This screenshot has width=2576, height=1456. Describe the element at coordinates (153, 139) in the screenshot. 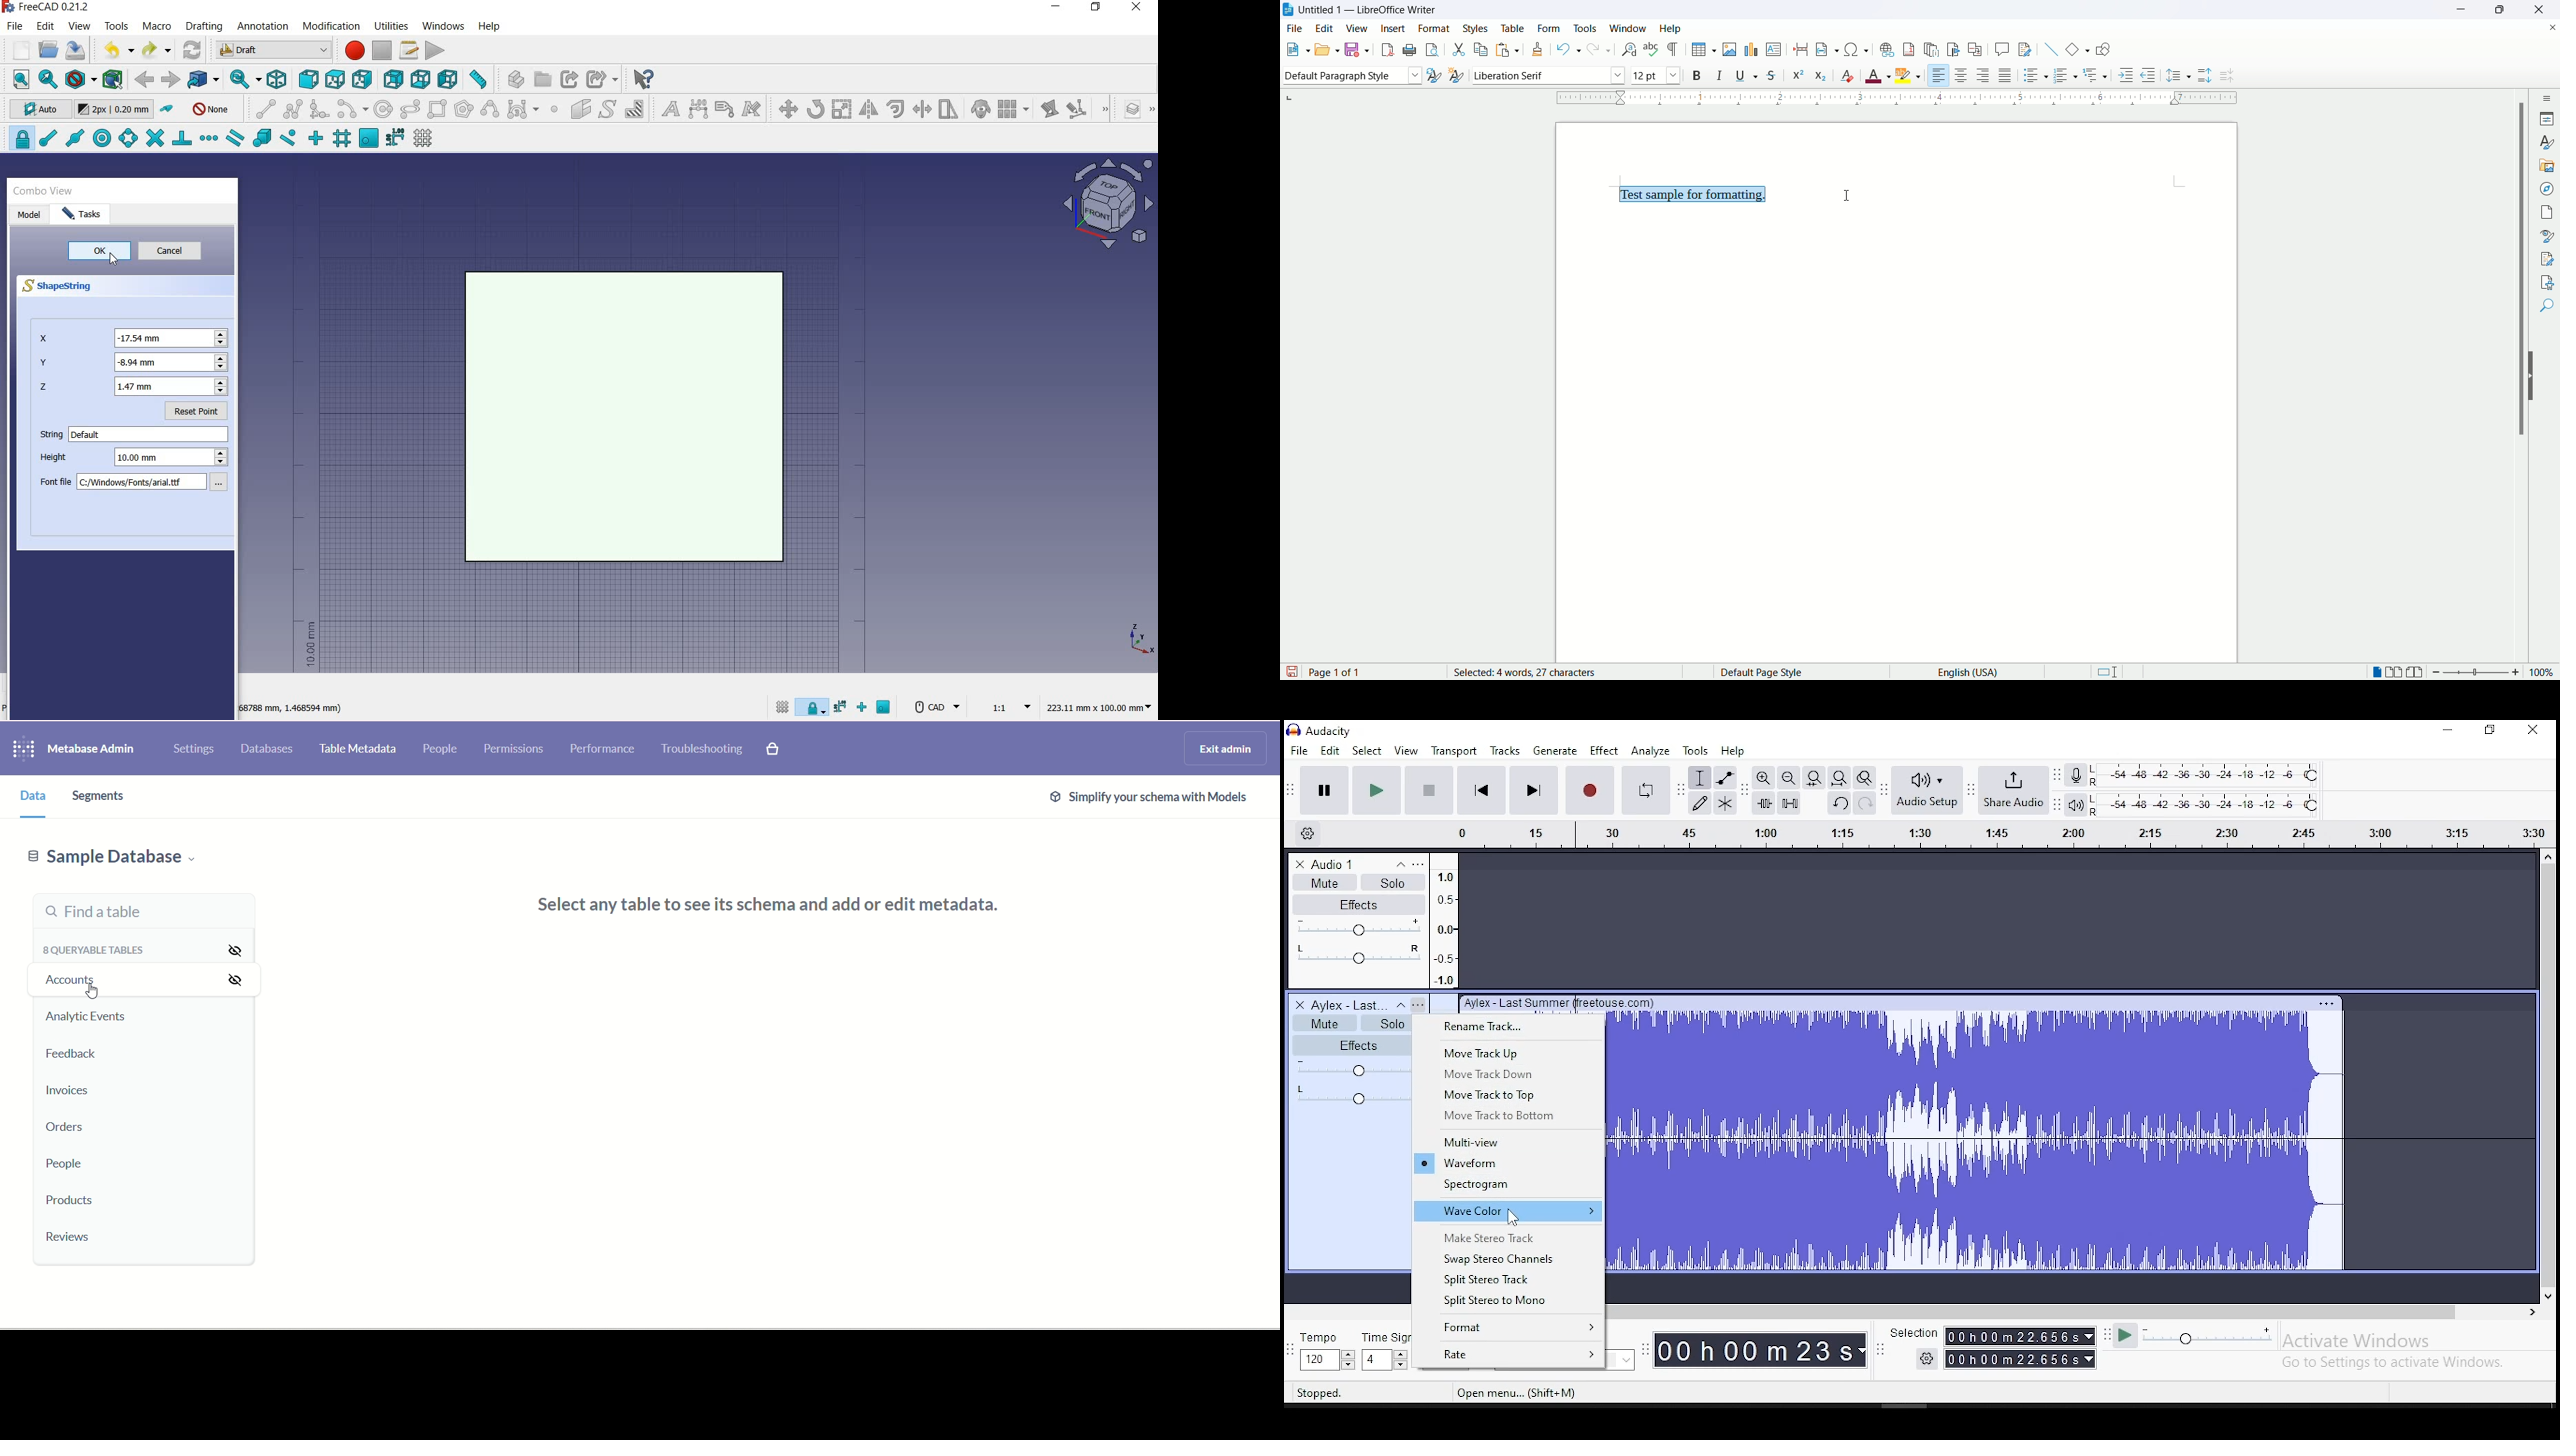

I see `snap intersection` at that location.